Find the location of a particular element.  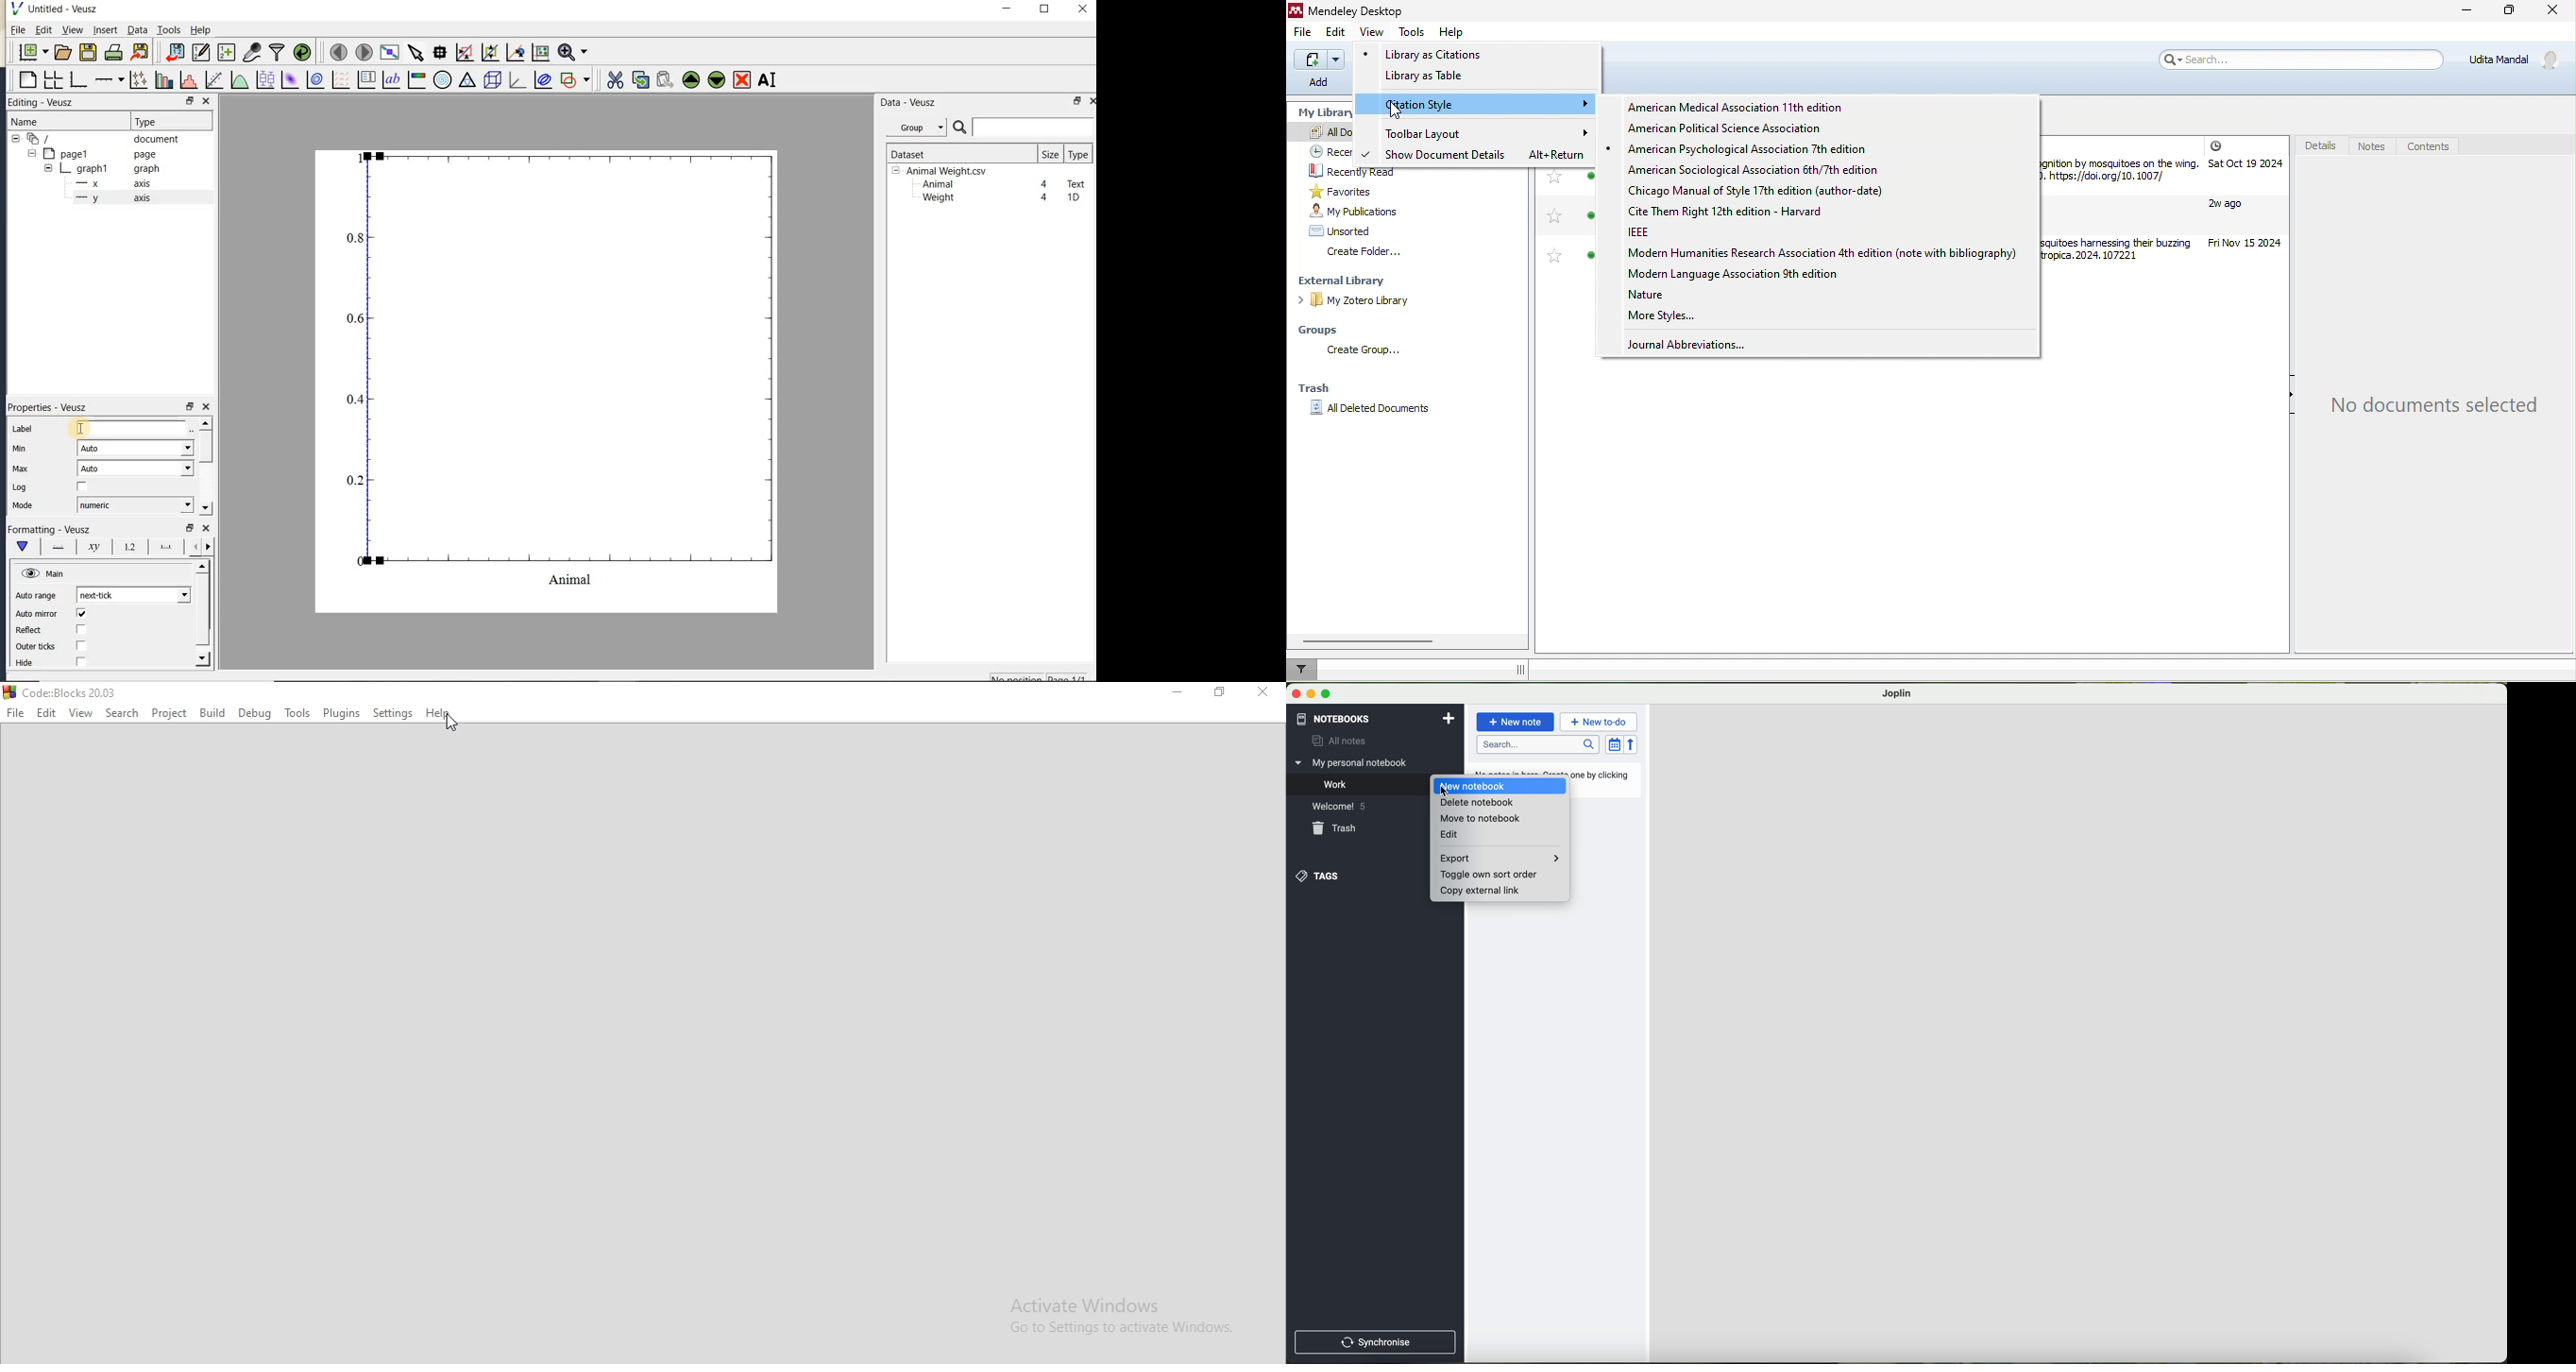

synchronise button is located at coordinates (1375, 1343).